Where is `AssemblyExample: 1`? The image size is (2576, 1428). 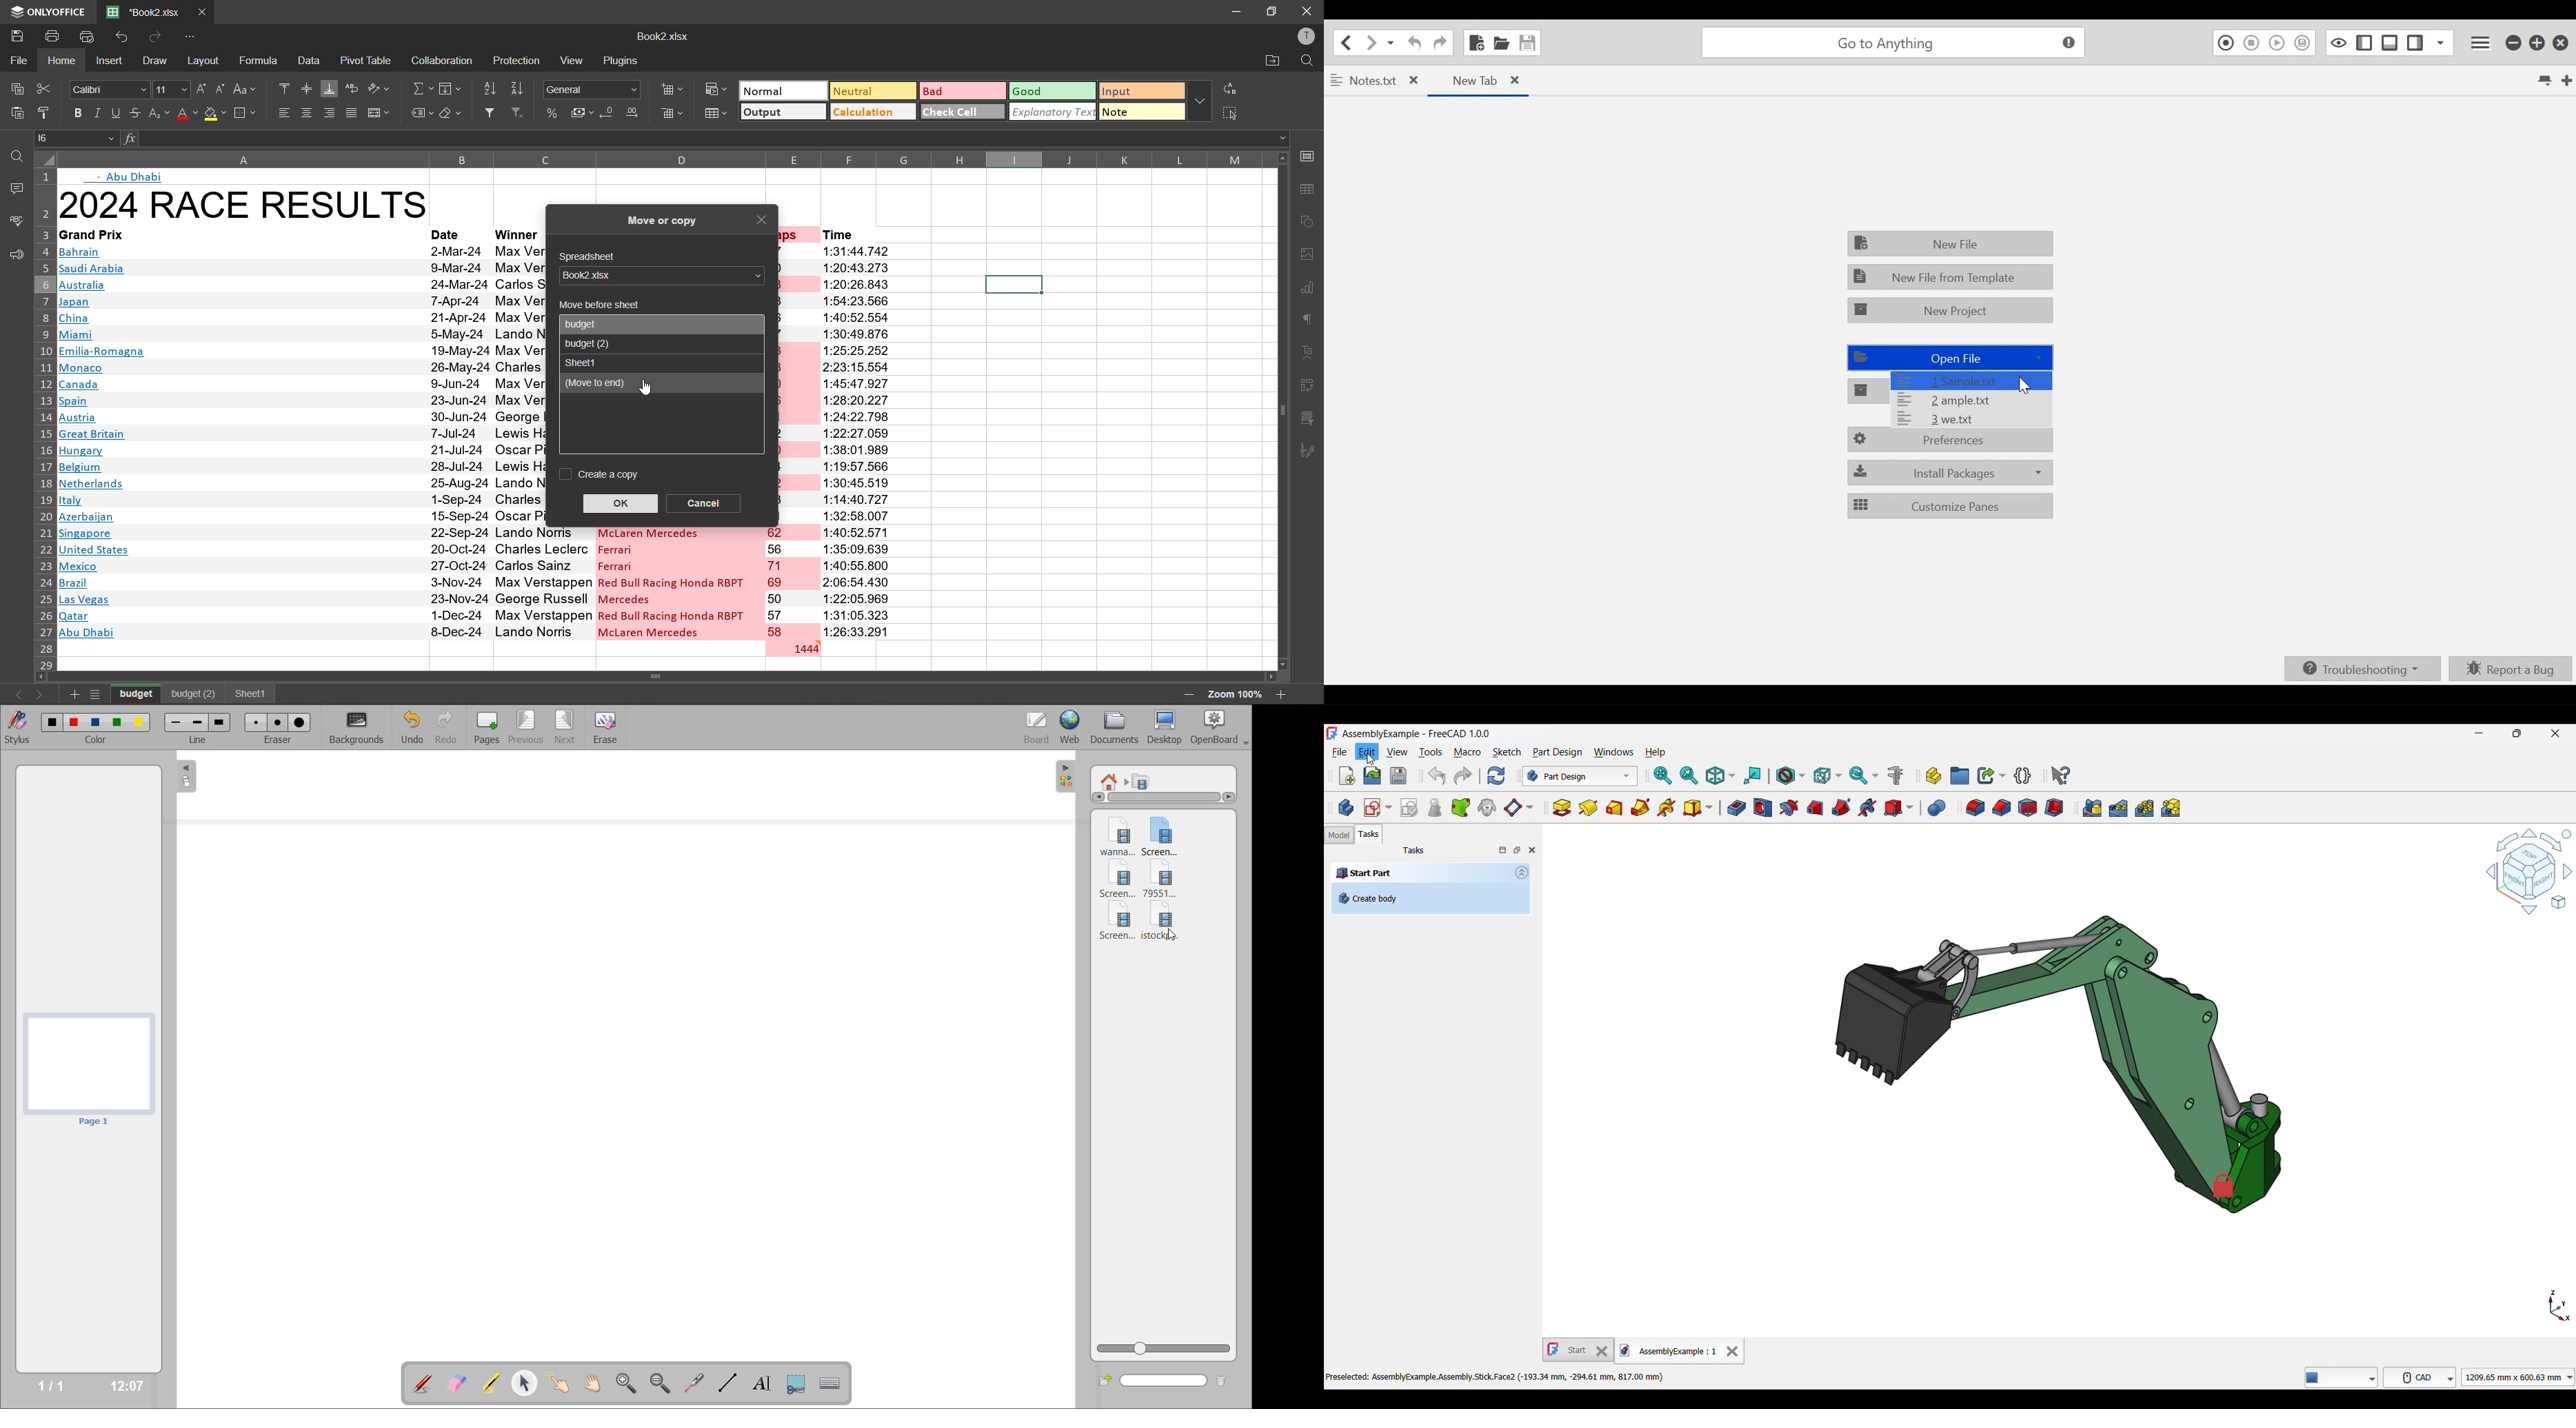
AssemblyExample: 1 is located at coordinates (1669, 1352).